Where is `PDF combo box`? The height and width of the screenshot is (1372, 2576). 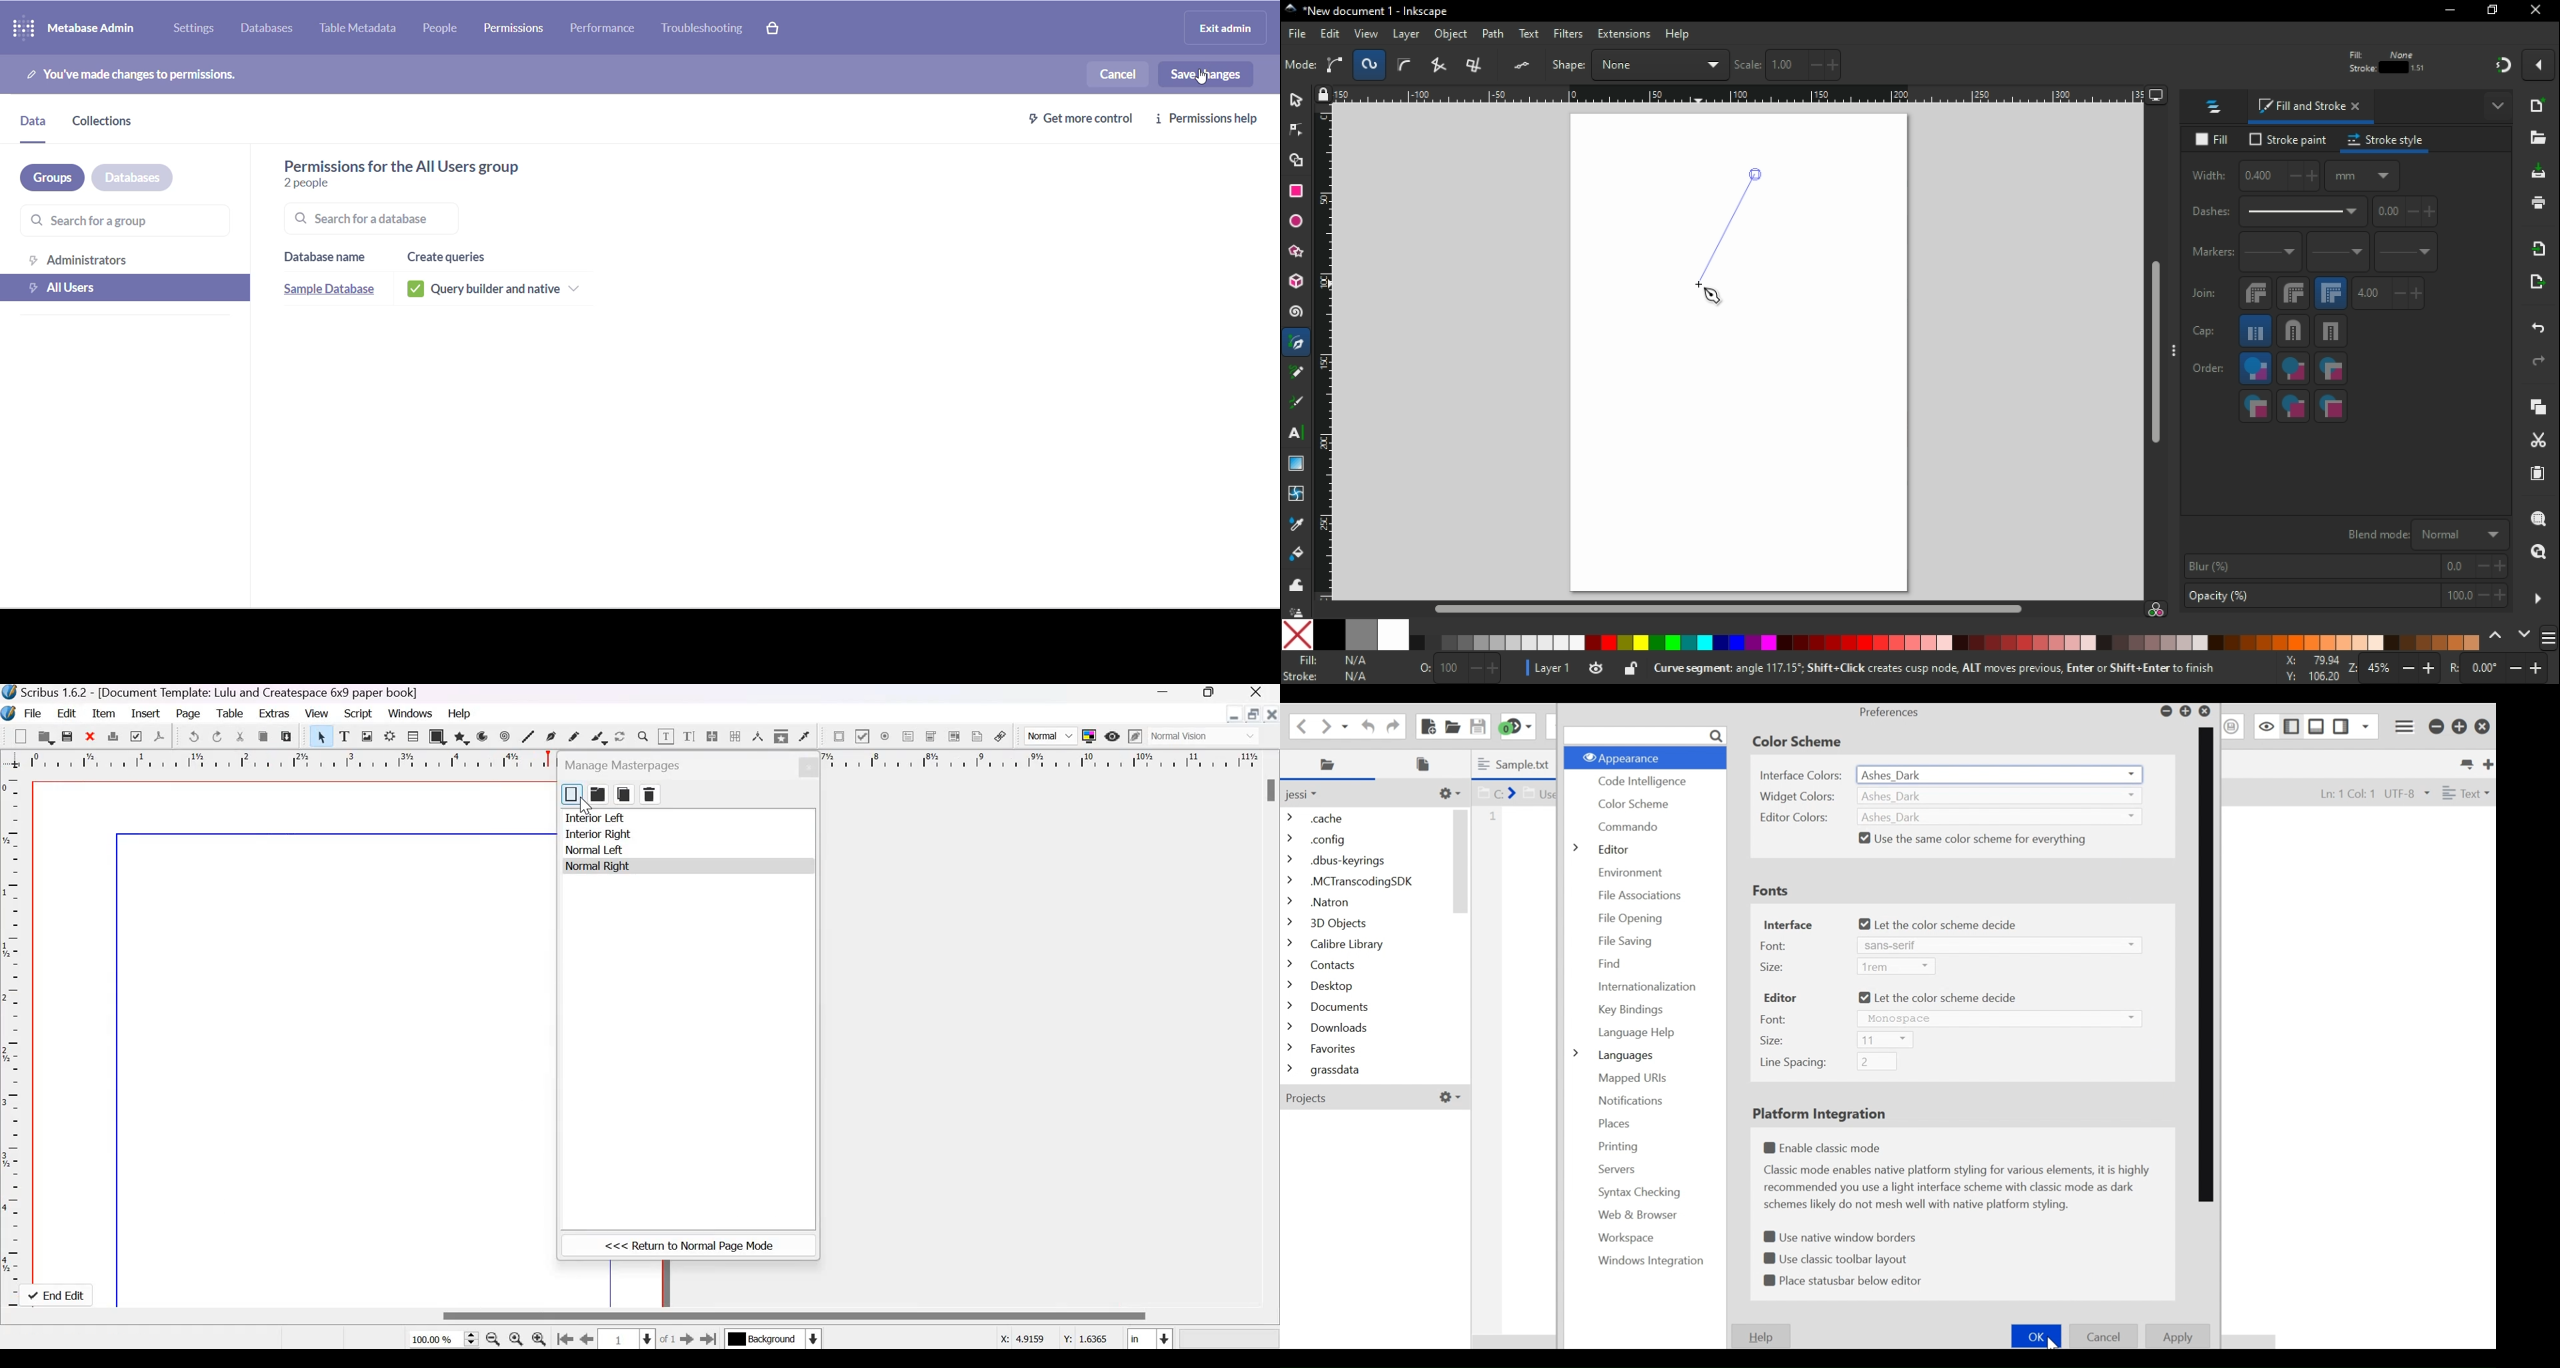 PDF combo box is located at coordinates (931, 737).